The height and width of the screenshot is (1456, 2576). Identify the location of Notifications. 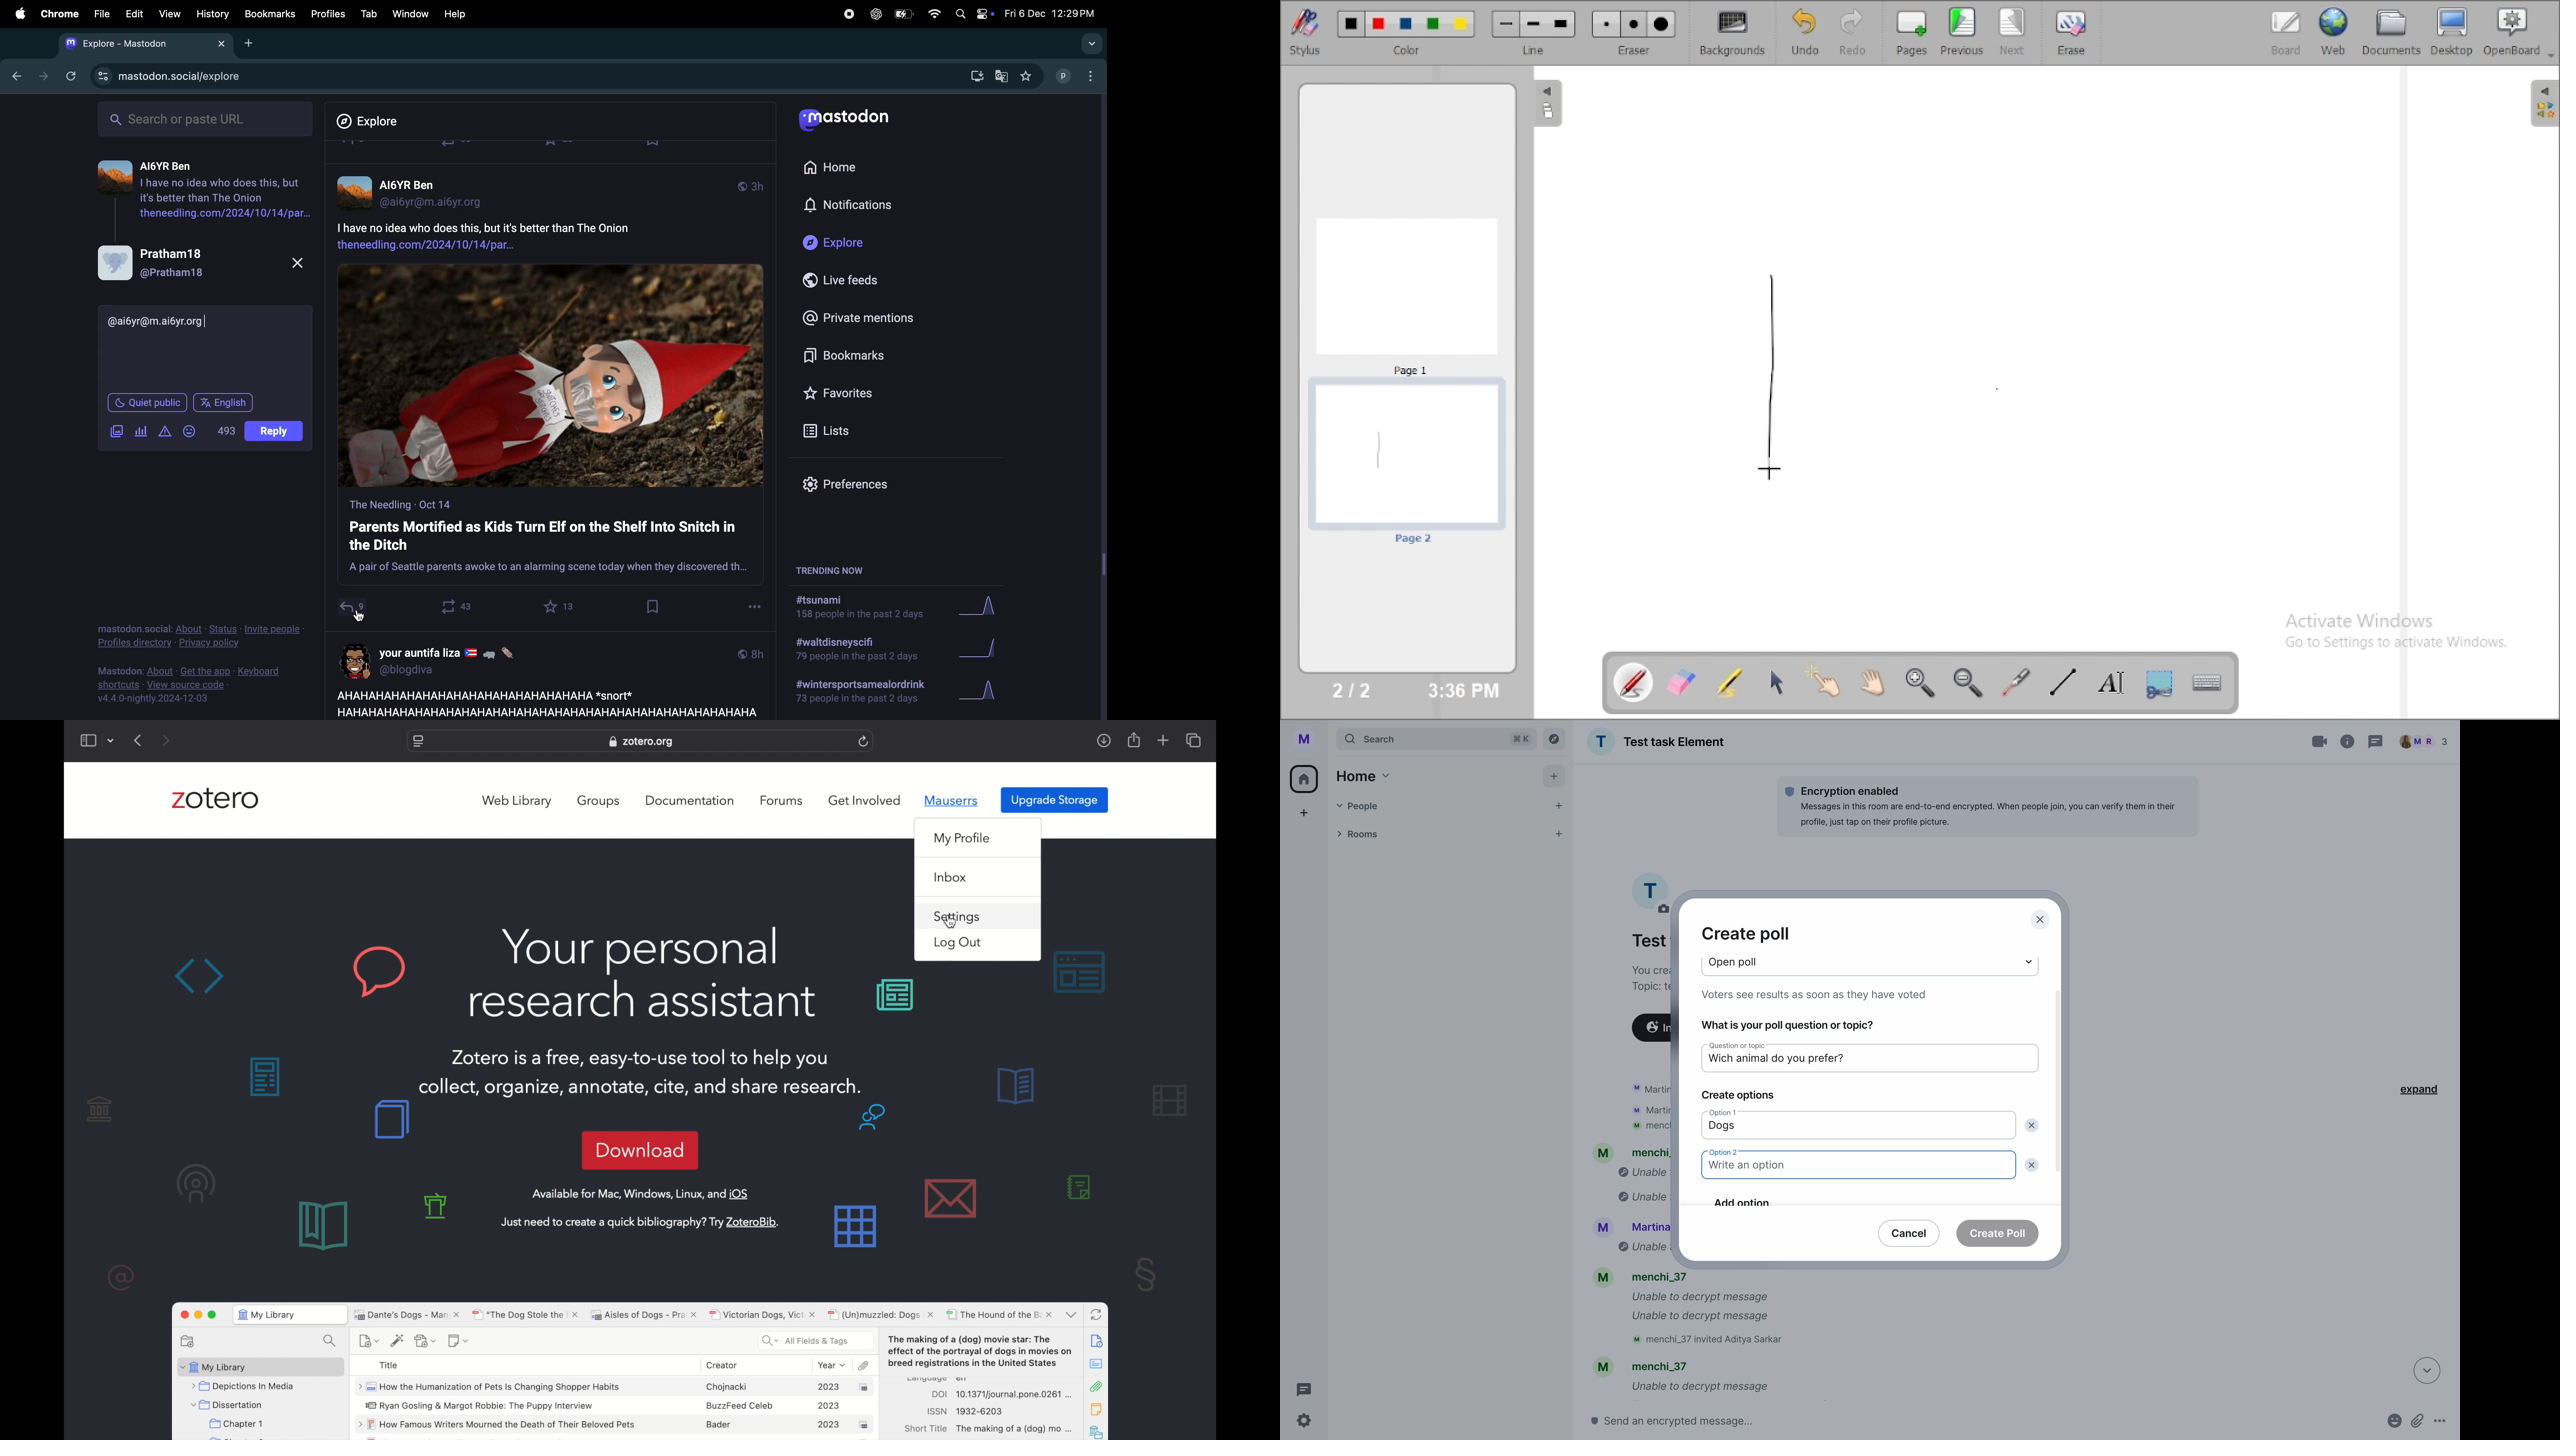
(851, 206).